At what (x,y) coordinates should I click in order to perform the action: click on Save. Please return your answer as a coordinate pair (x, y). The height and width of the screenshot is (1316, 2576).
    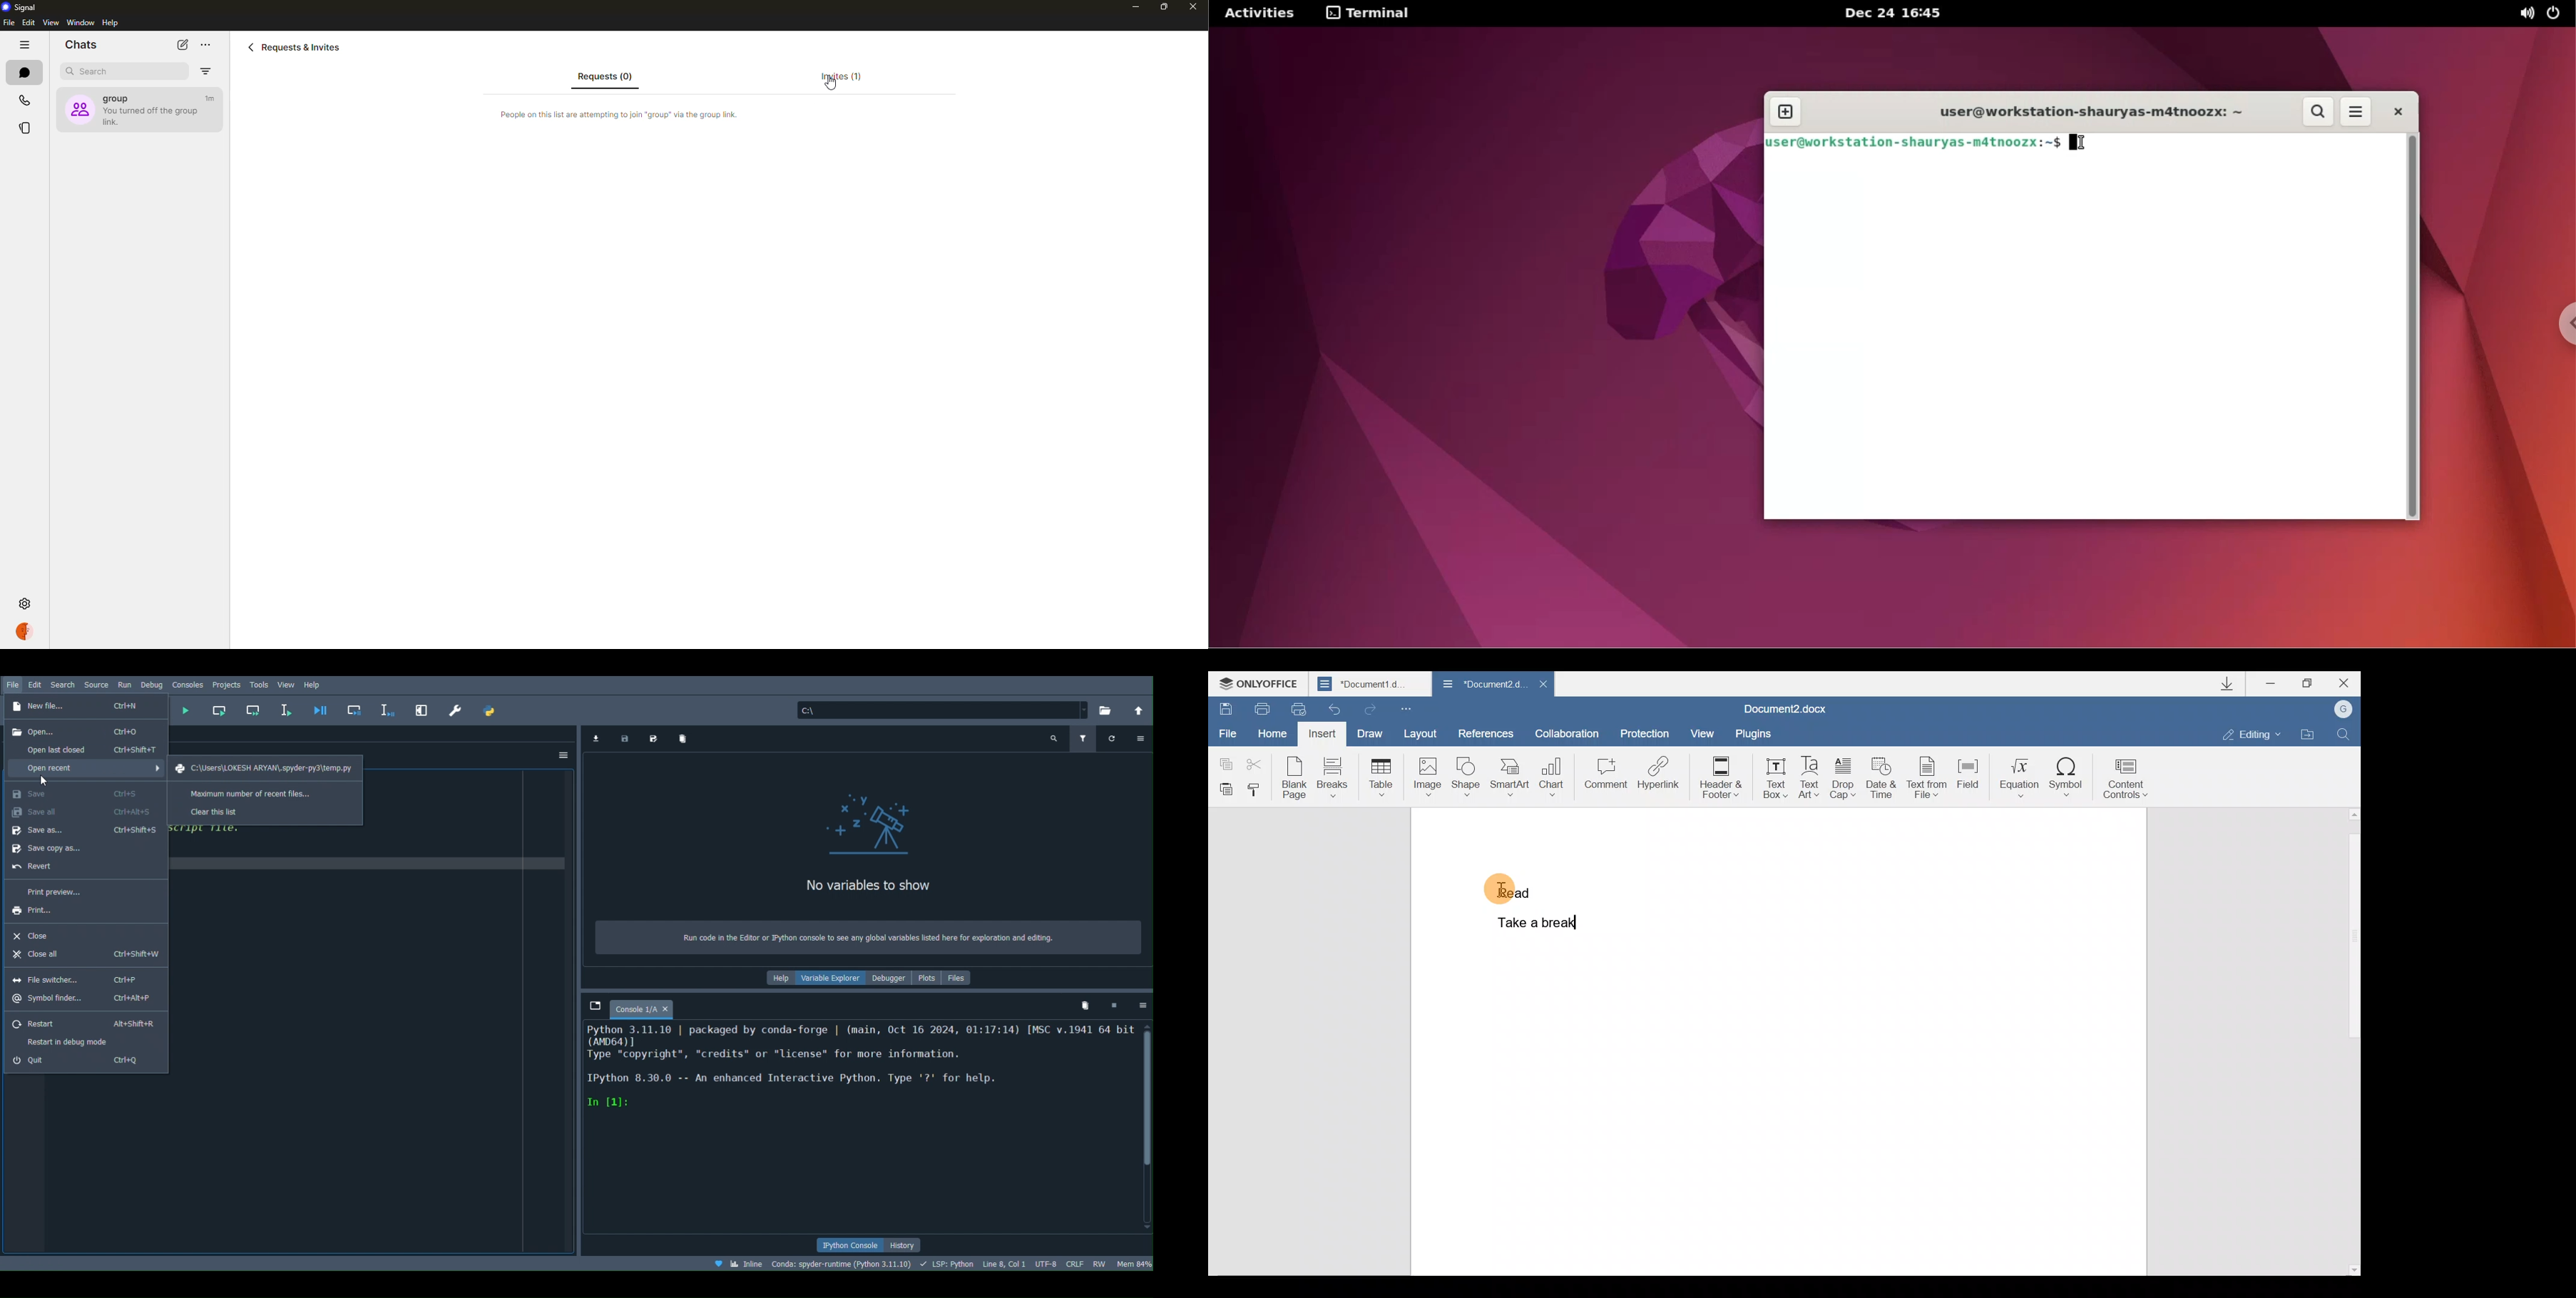
    Looking at the image, I should click on (1225, 705).